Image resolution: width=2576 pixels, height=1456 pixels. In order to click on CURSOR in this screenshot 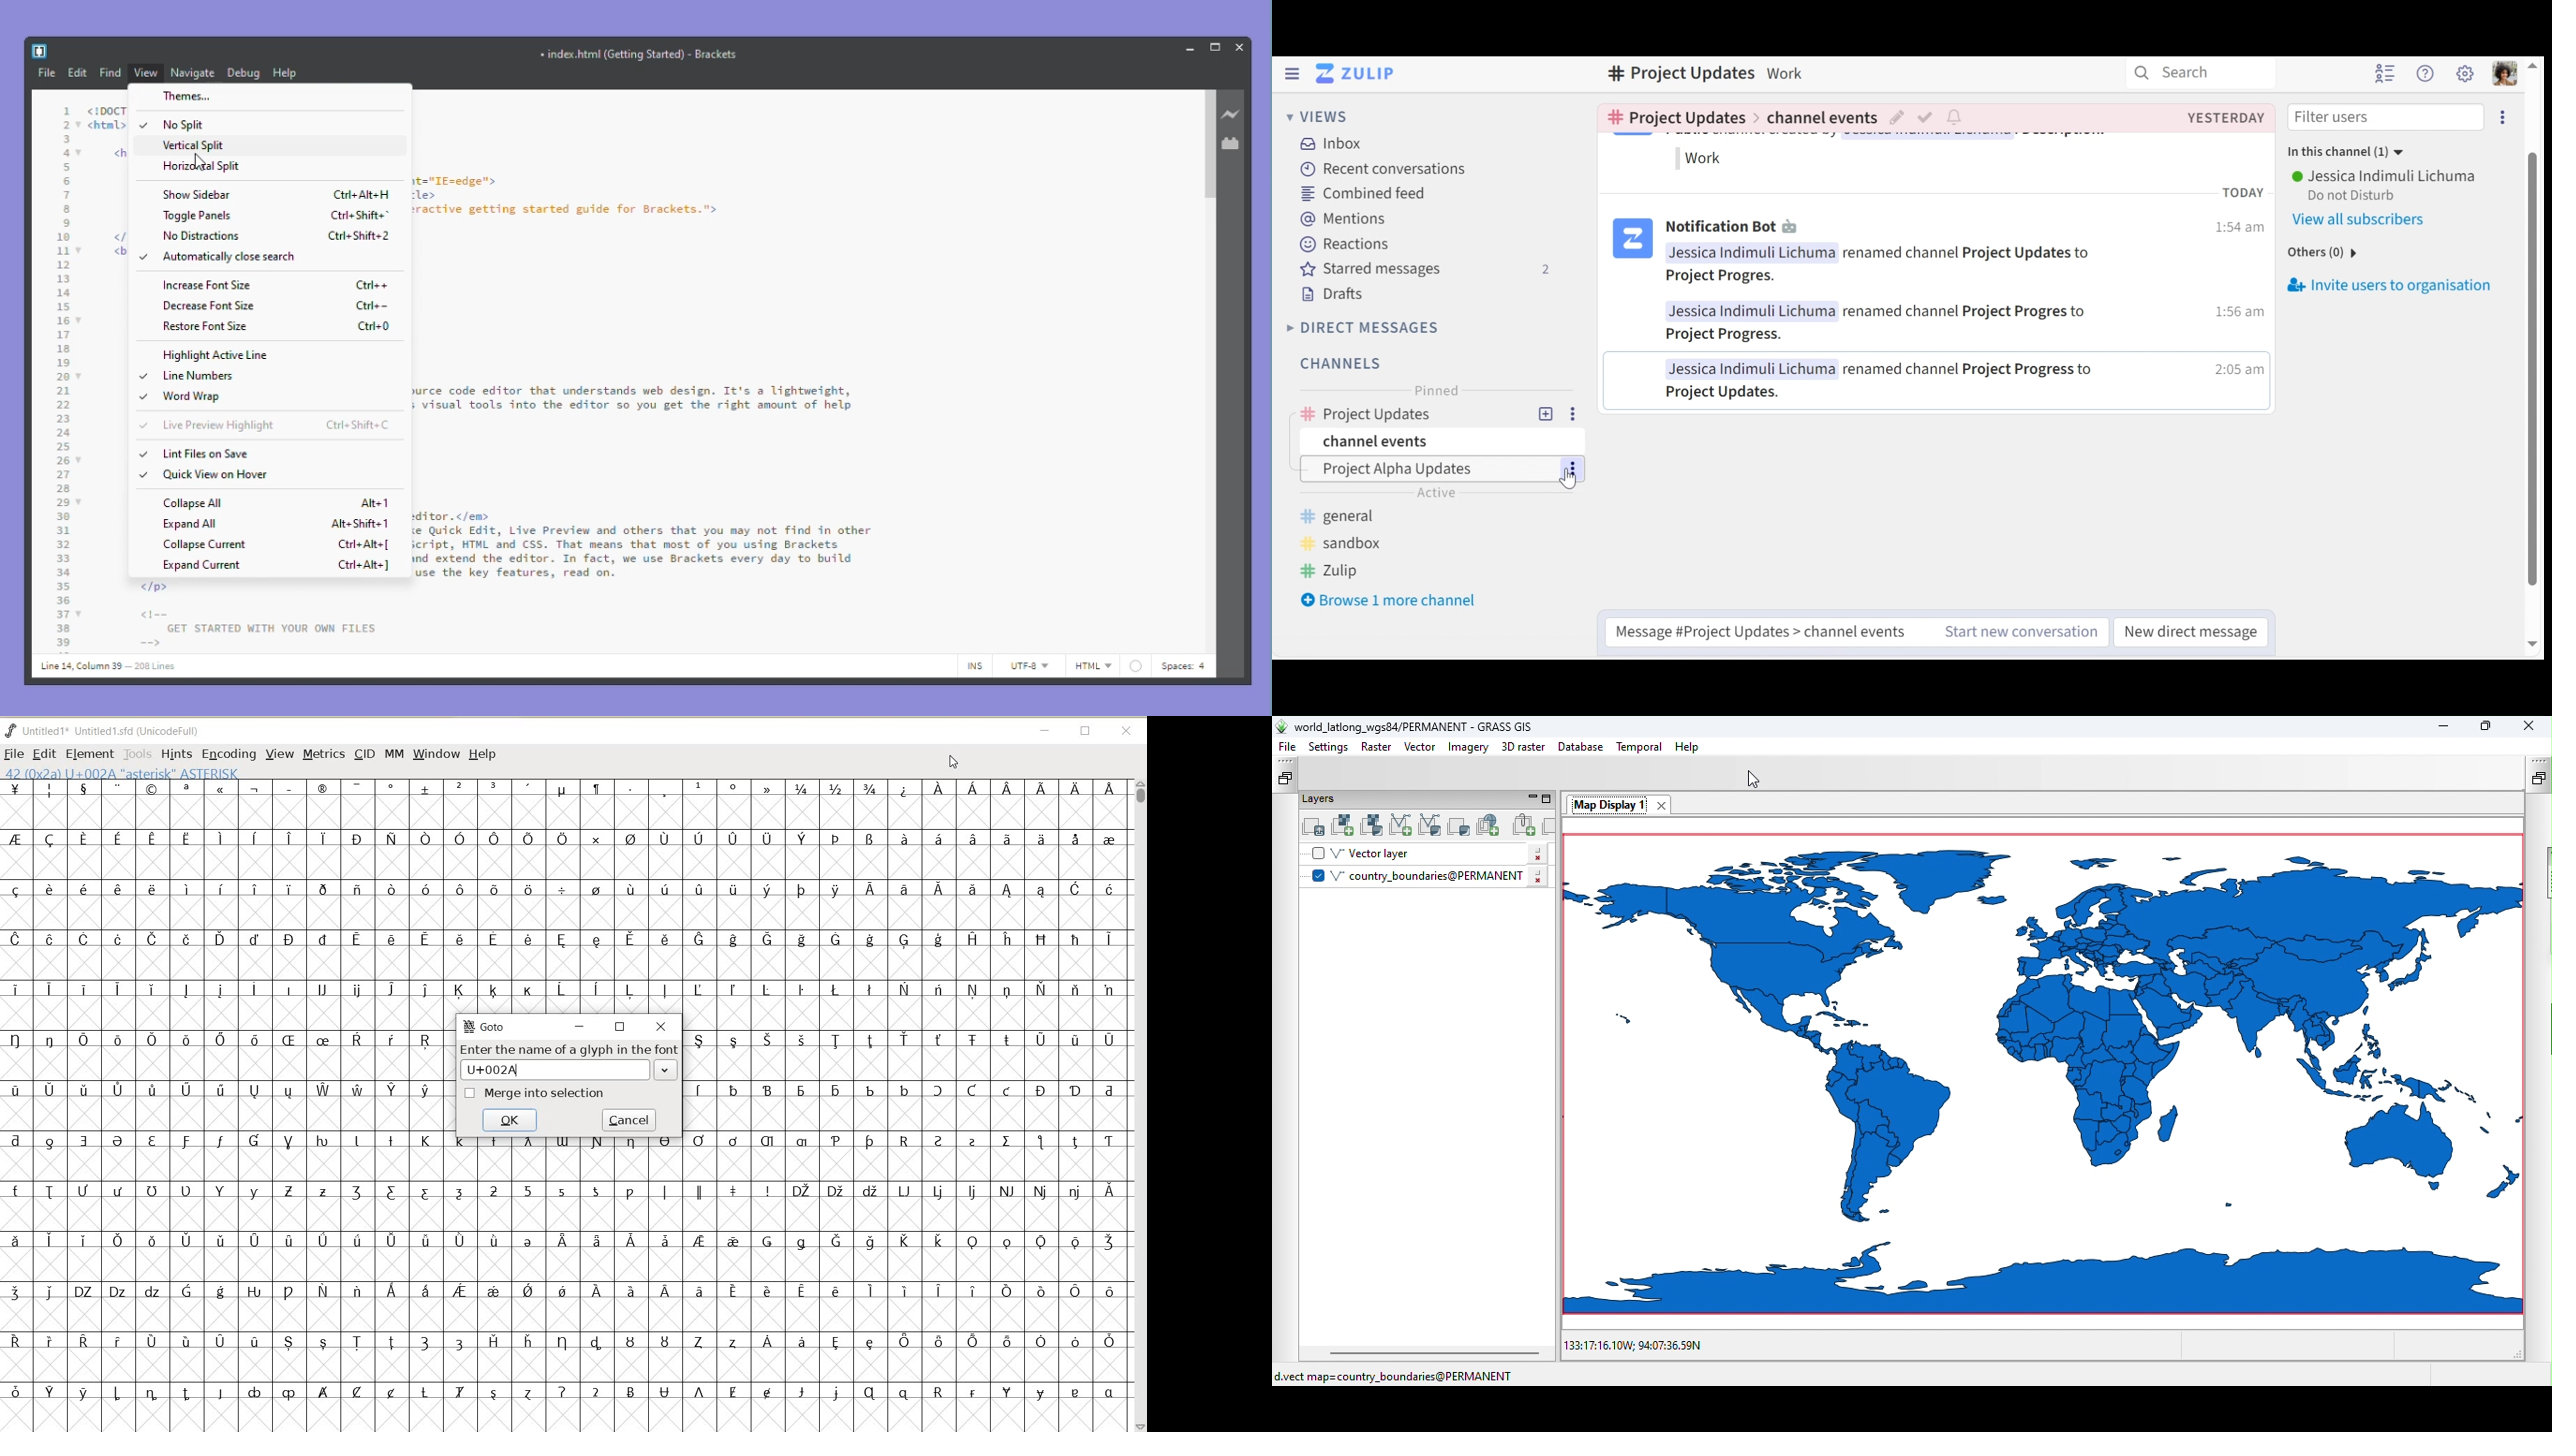, I will do `click(953, 763)`.